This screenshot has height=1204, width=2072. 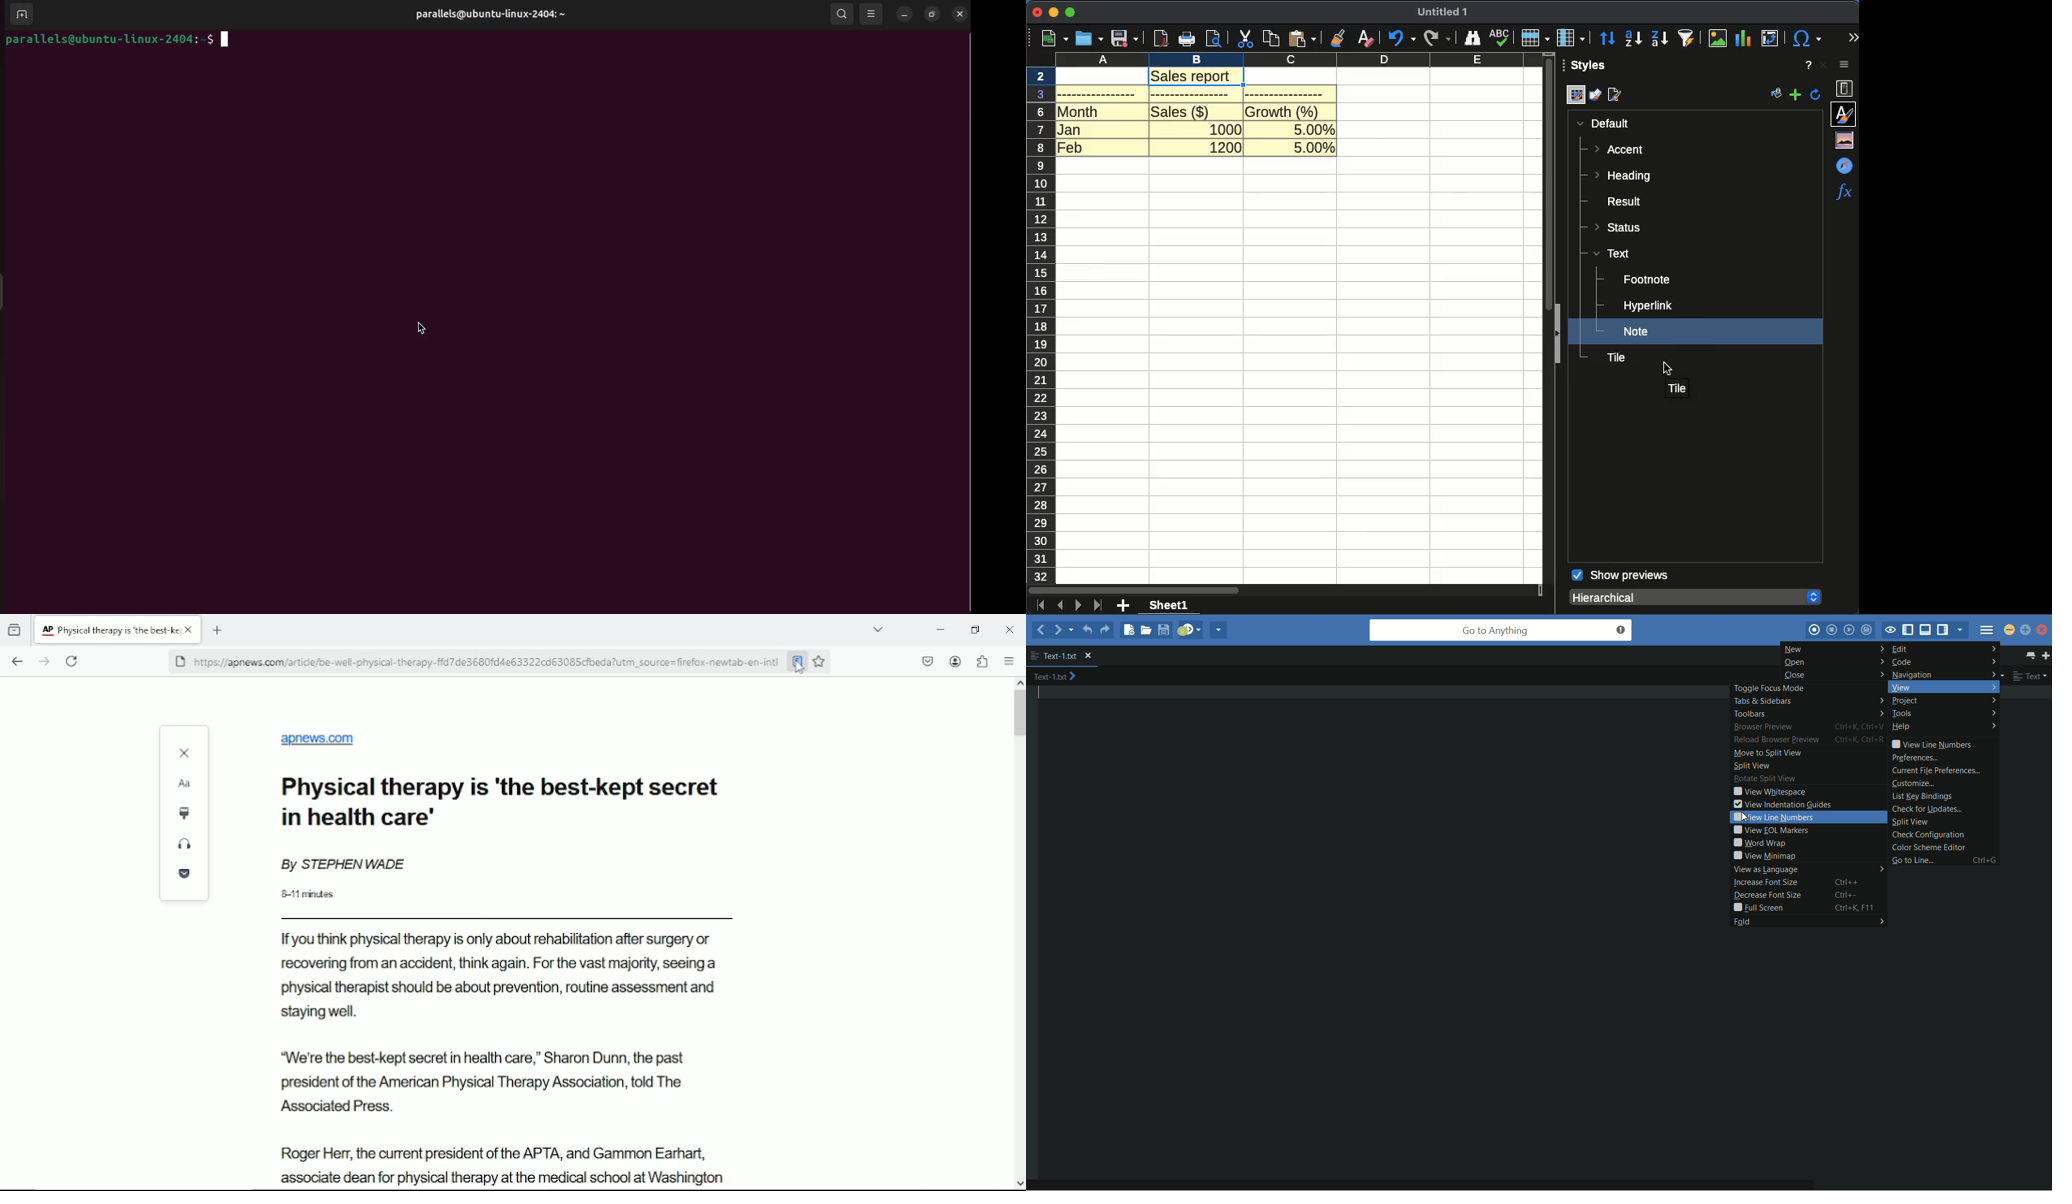 What do you see at coordinates (1020, 704) in the screenshot?
I see `vertical scrollbar` at bounding box center [1020, 704].